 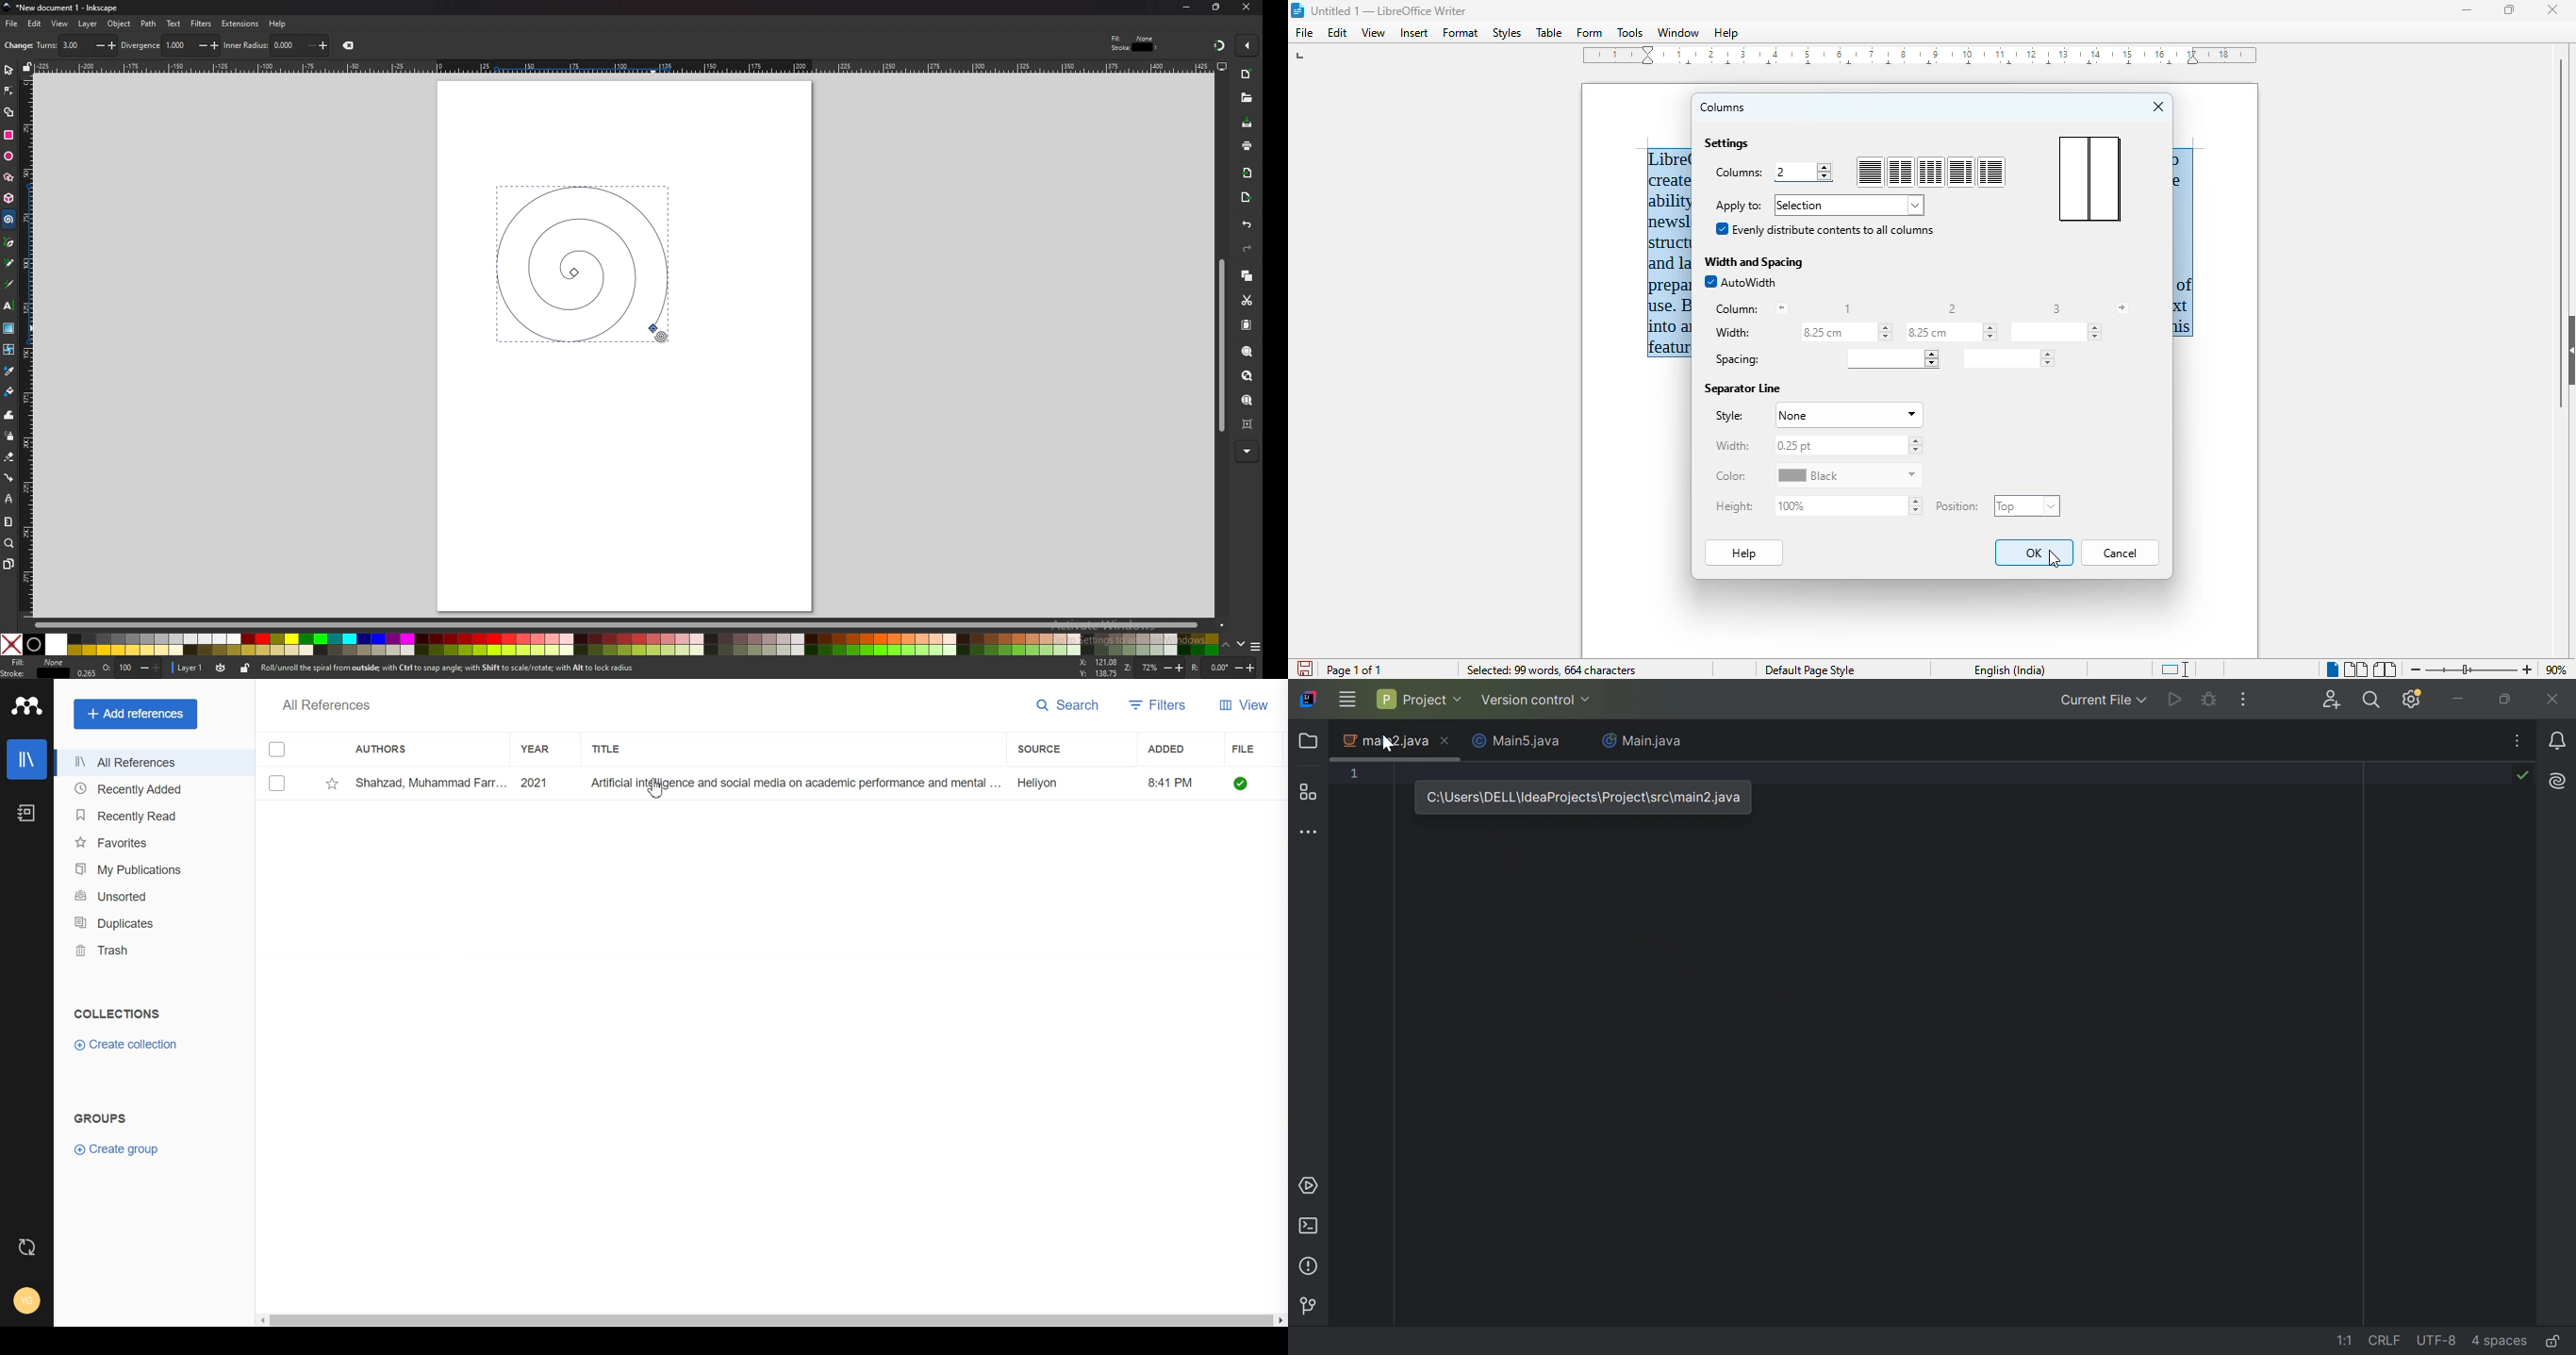 What do you see at coordinates (1339, 33) in the screenshot?
I see `edit` at bounding box center [1339, 33].